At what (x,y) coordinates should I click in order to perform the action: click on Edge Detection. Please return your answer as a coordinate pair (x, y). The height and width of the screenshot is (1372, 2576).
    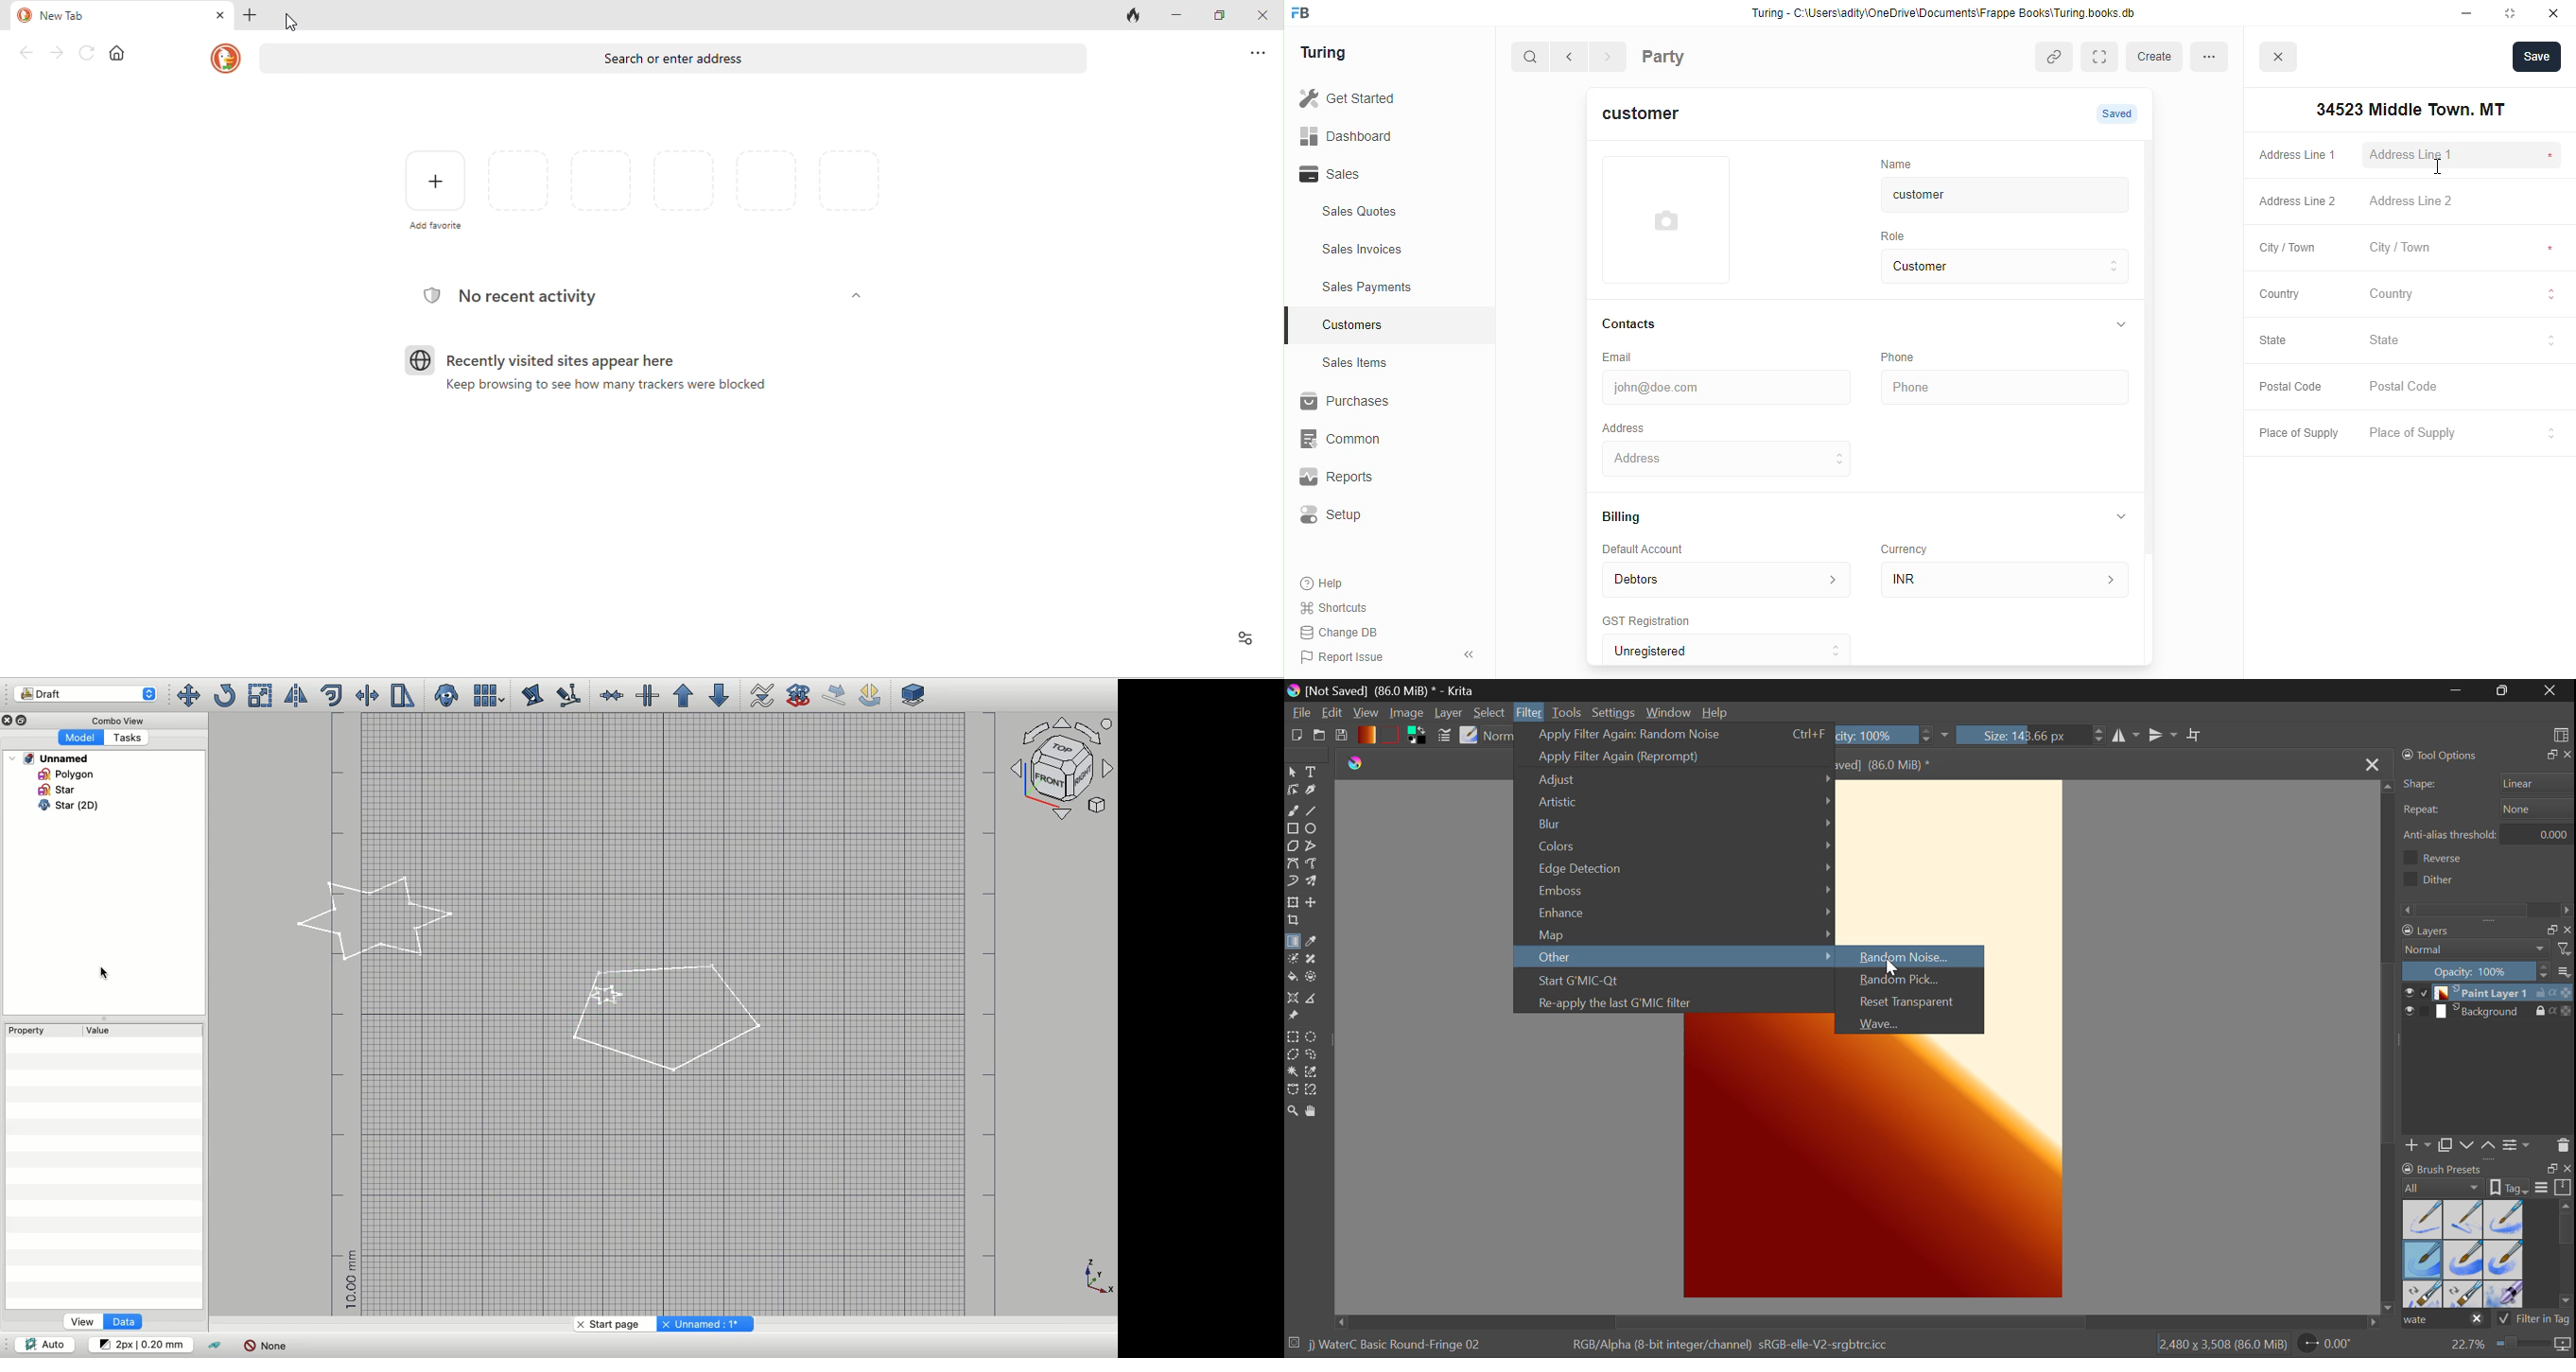
    Looking at the image, I should click on (1674, 870).